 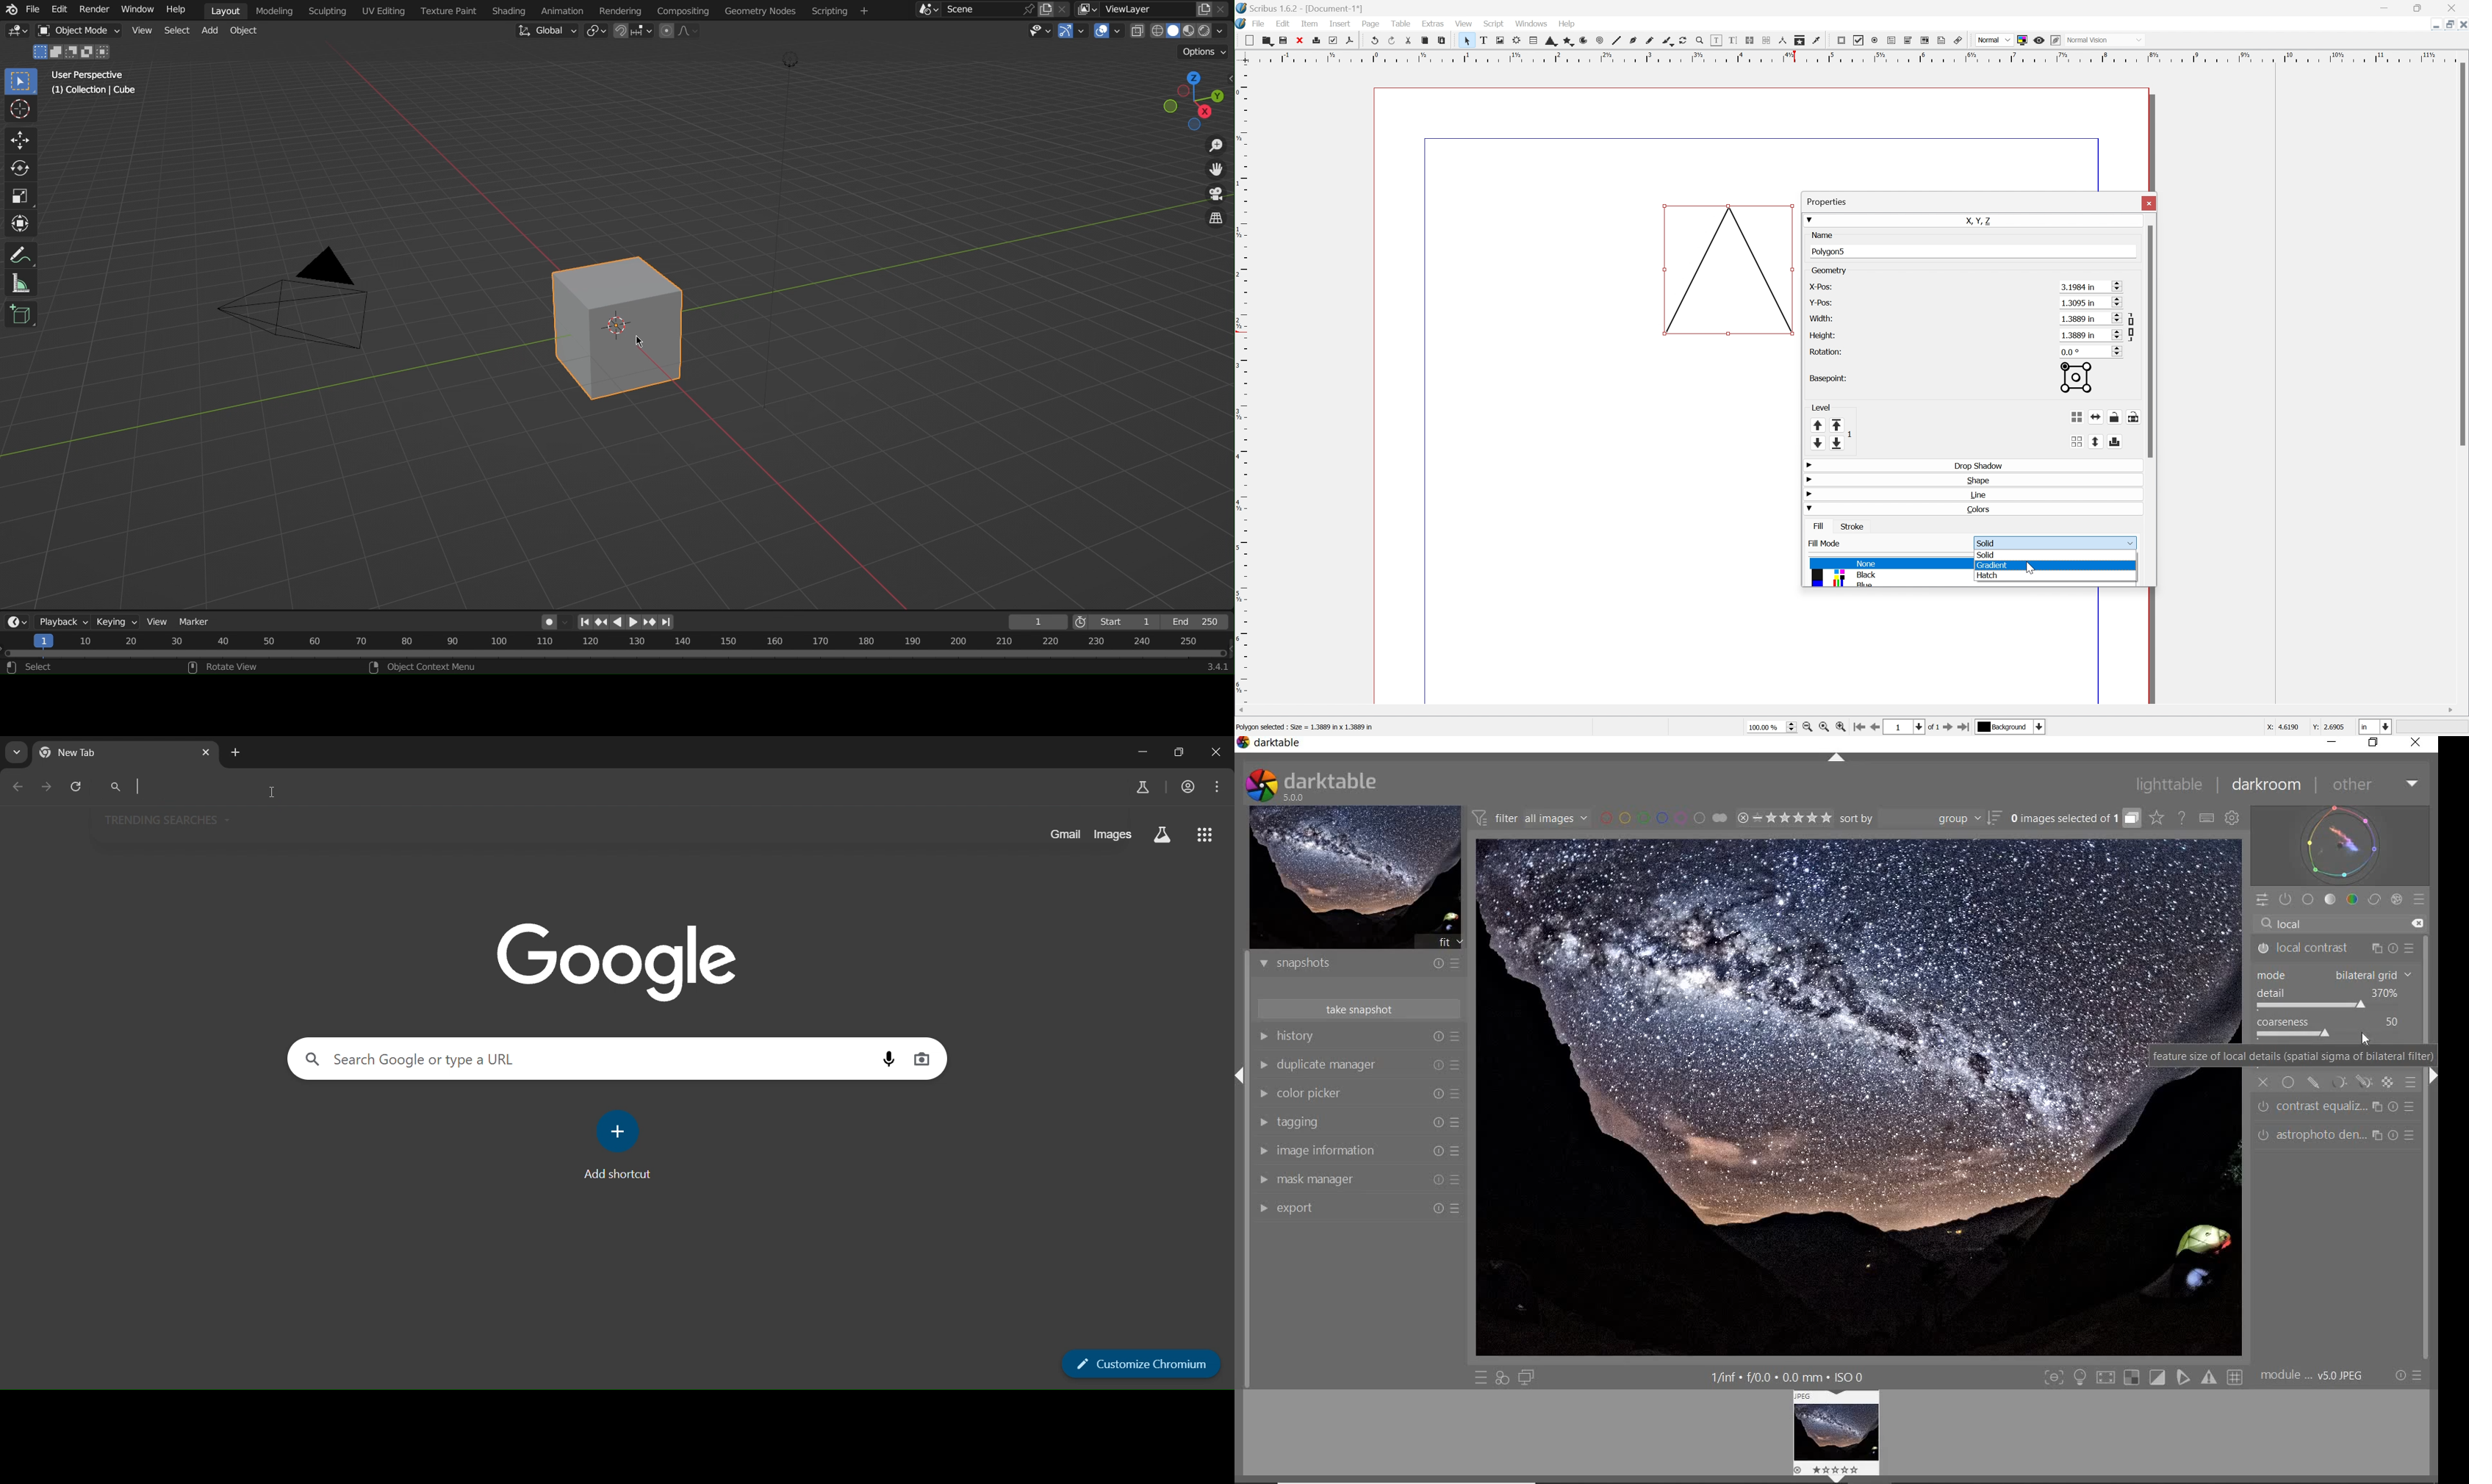 What do you see at coordinates (1188, 786) in the screenshot?
I see `accounts` at bounding box center [1188, 786].